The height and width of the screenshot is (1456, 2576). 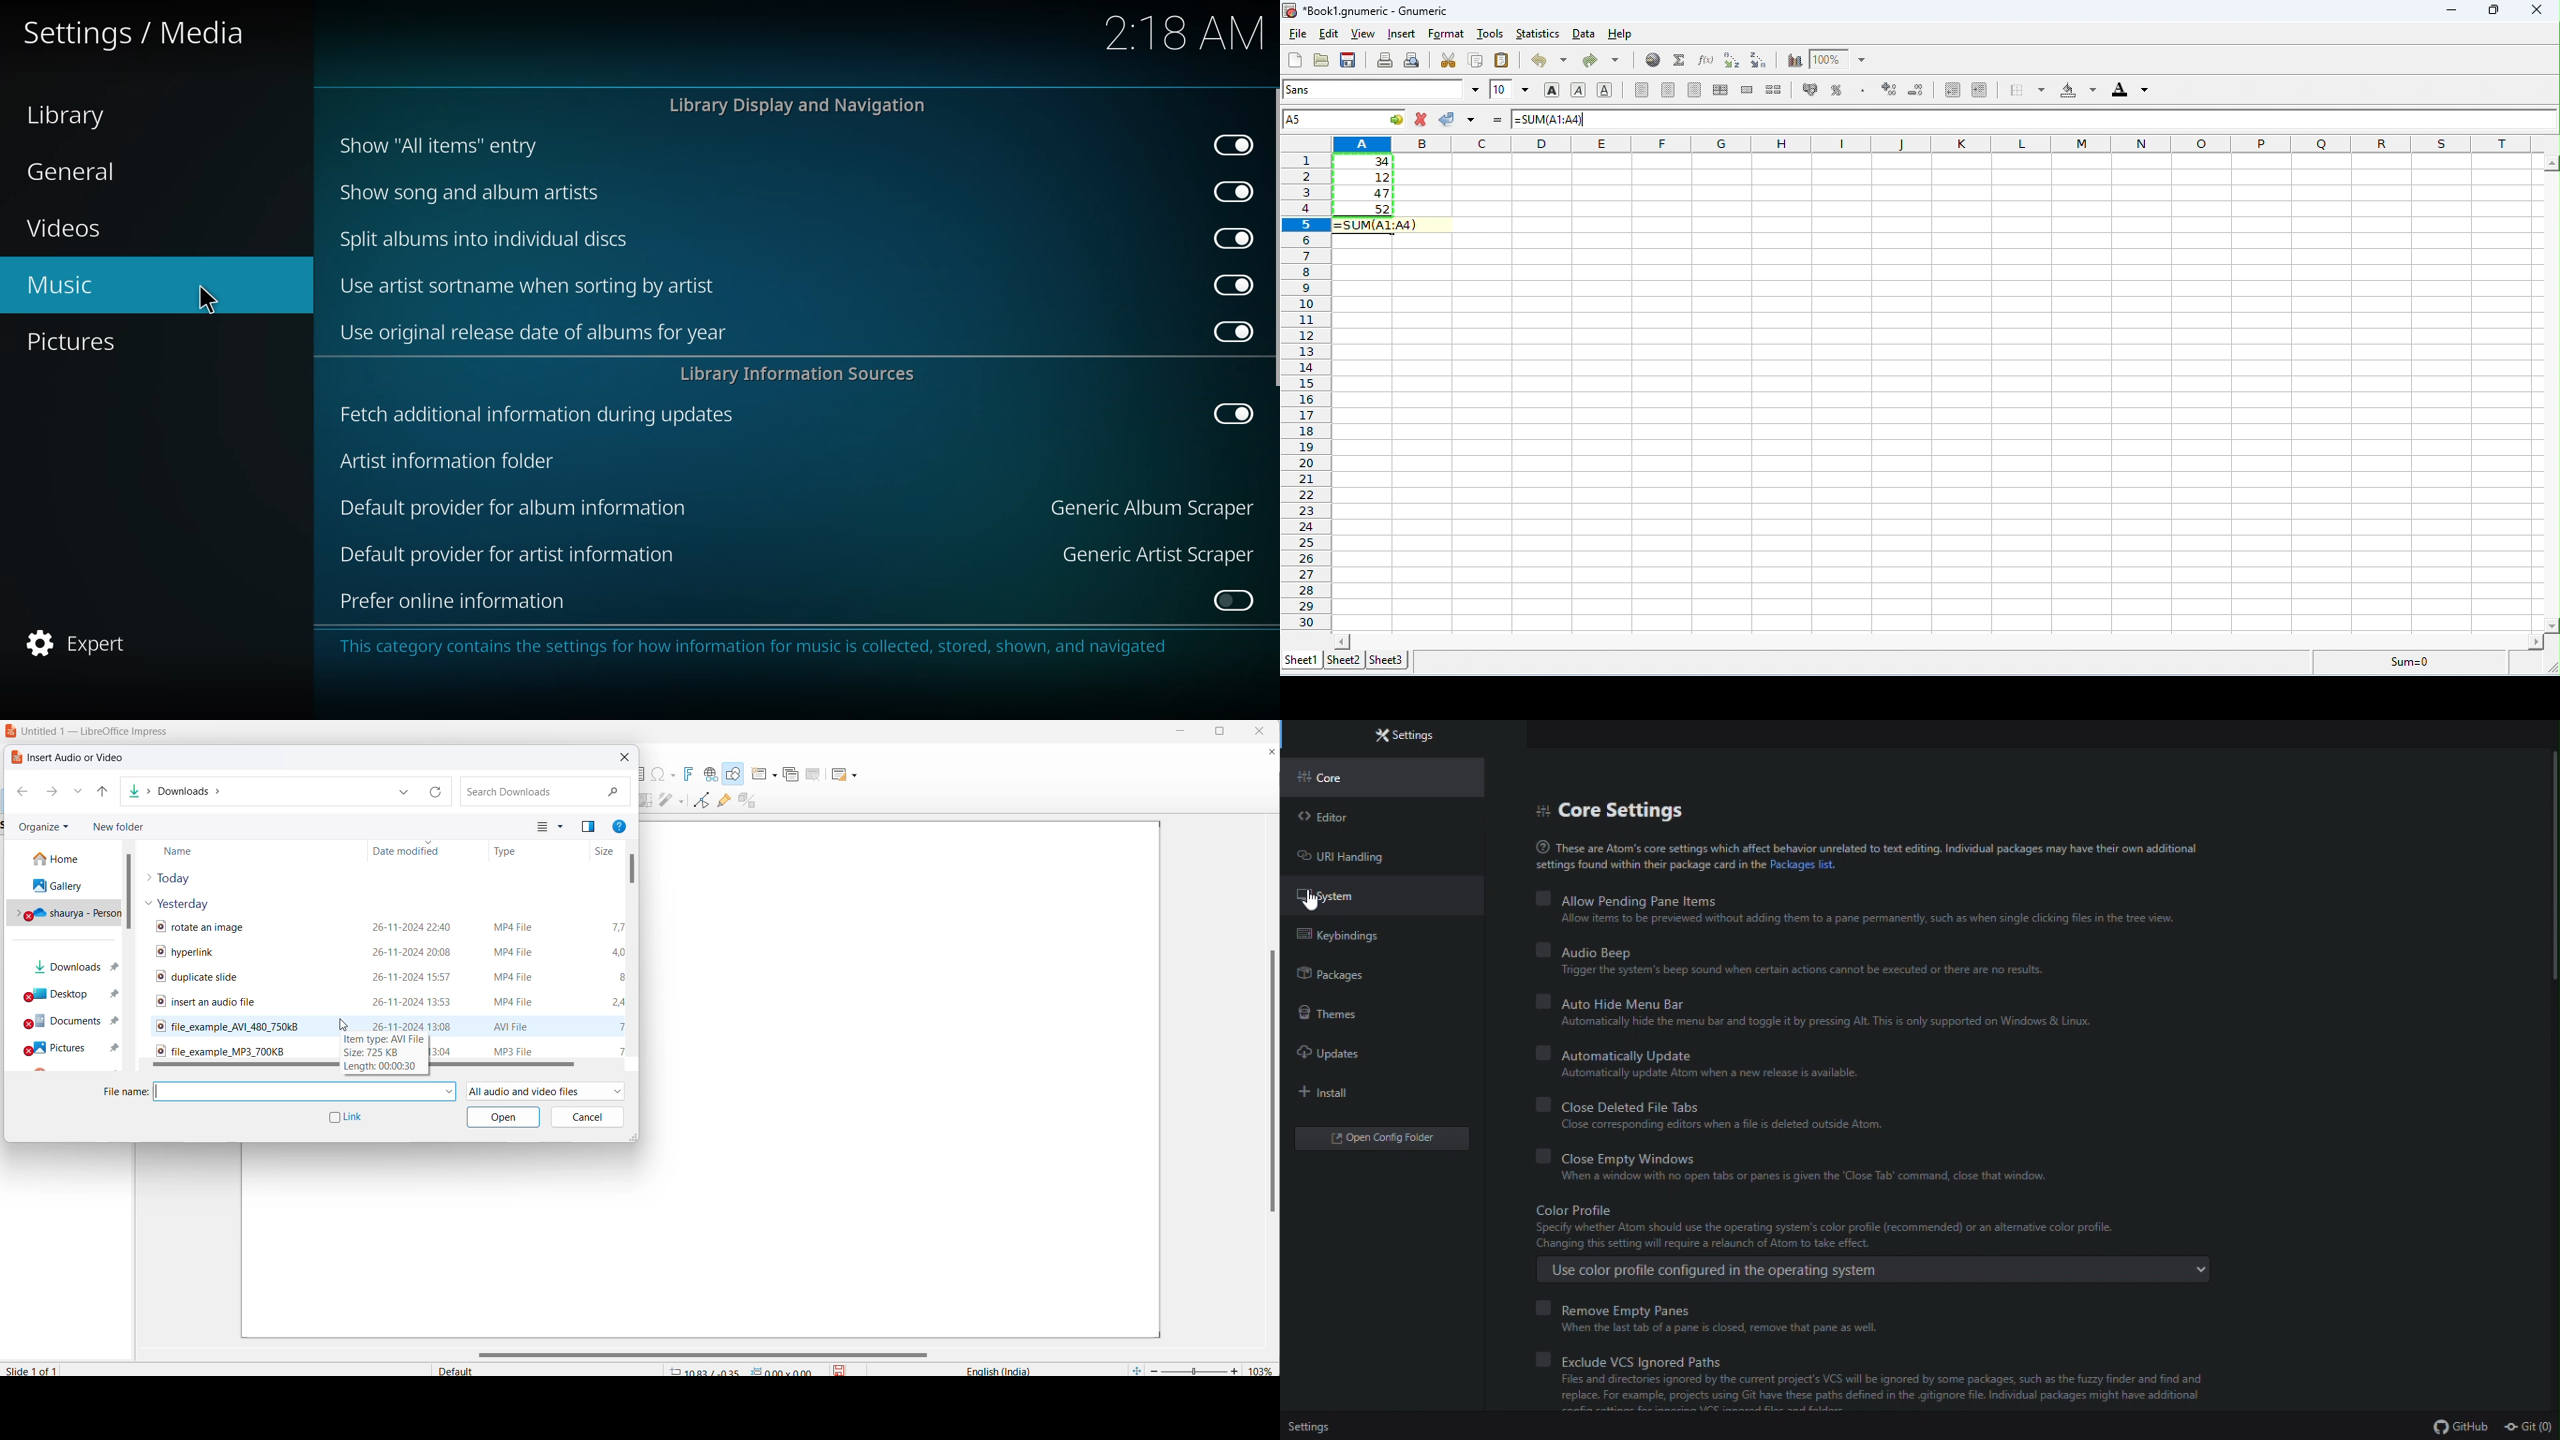 I want to click on enabled, so click(x=1232, y=145).